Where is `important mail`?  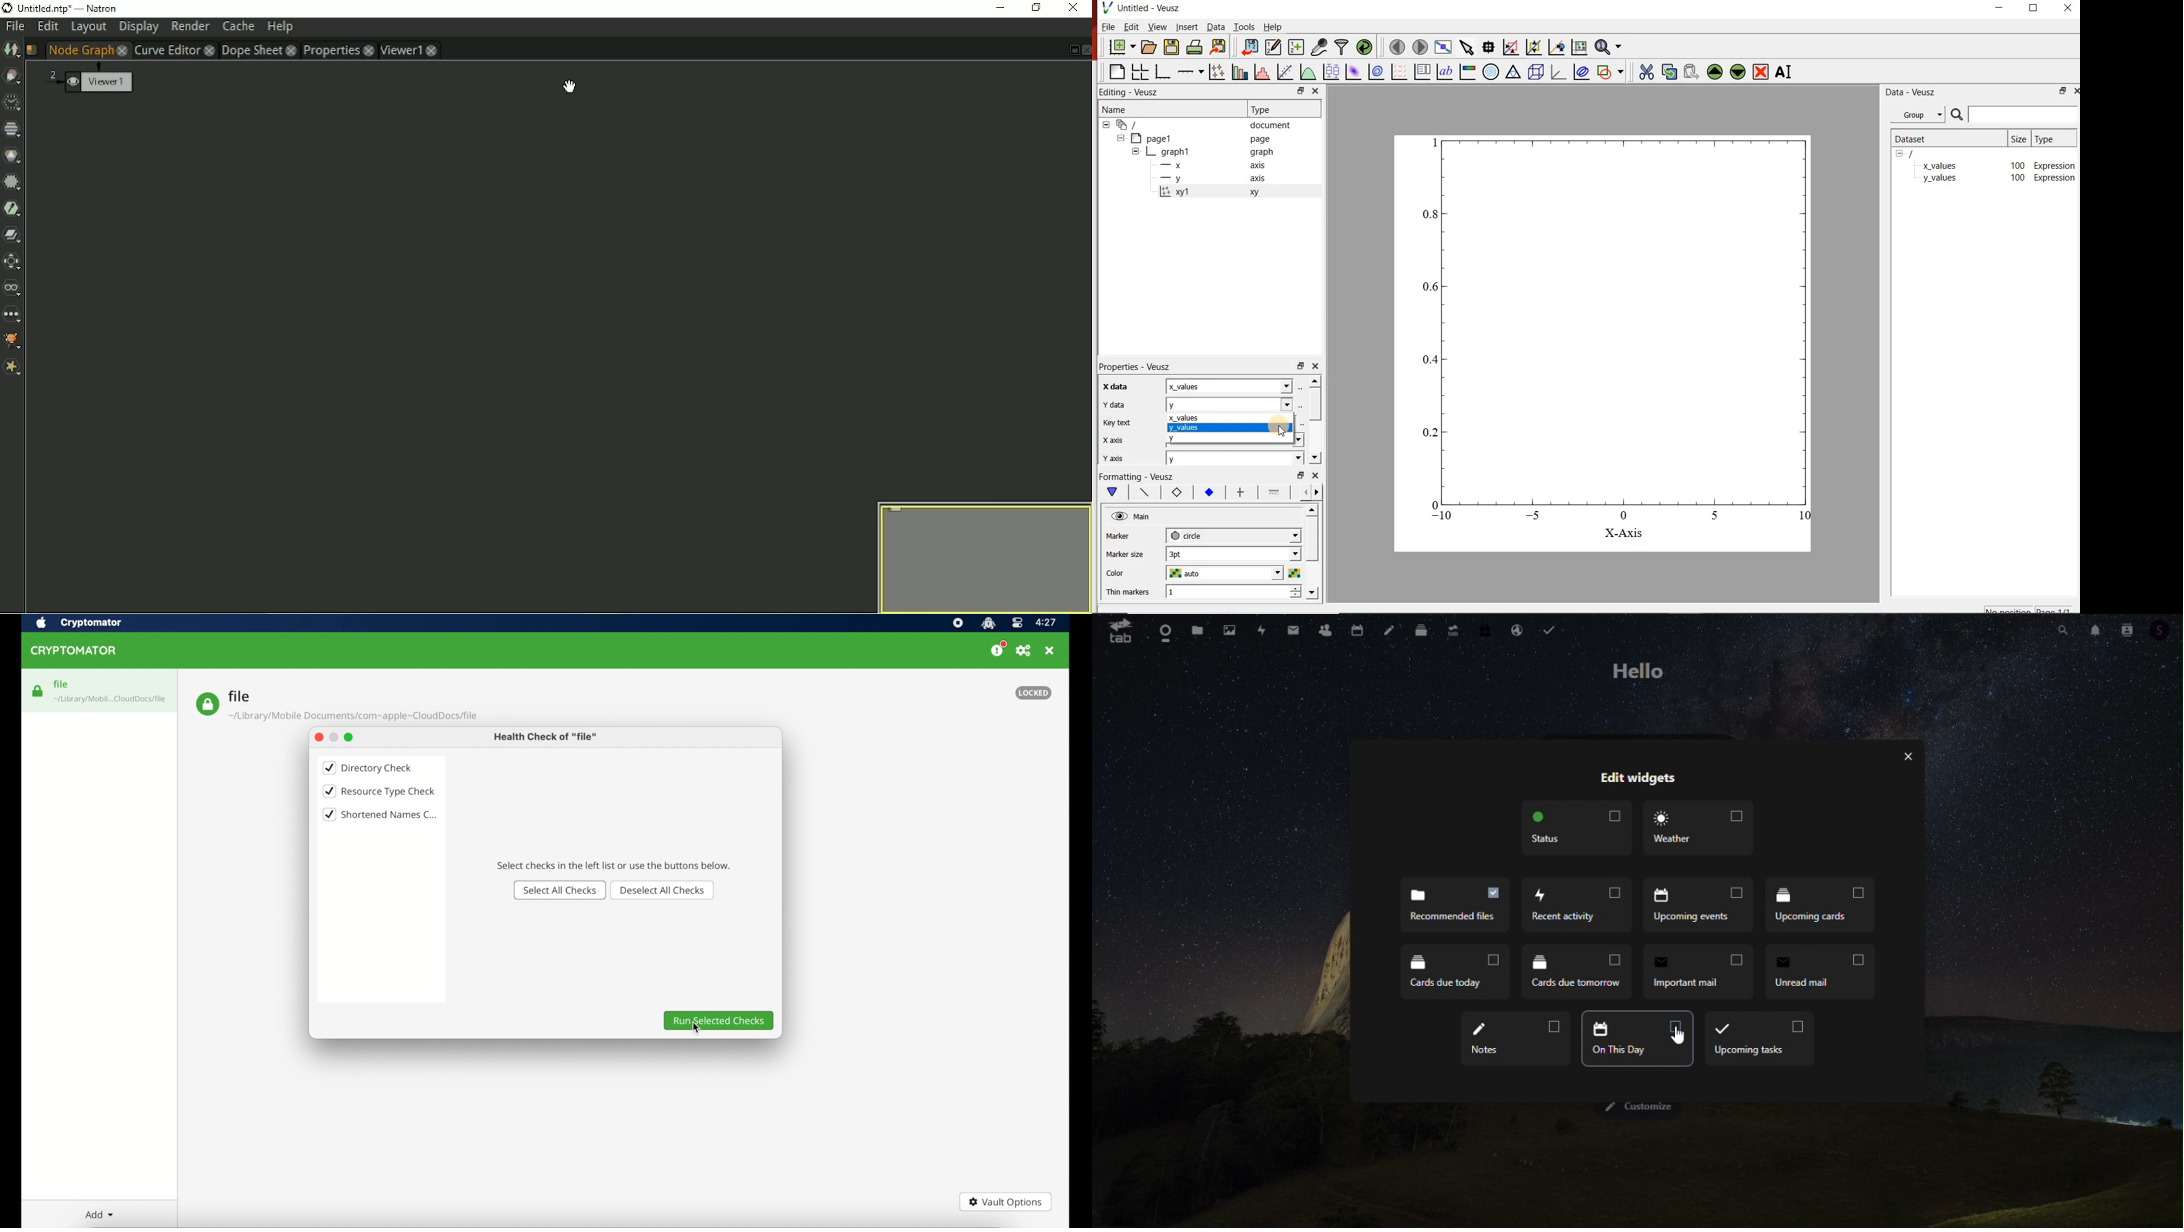
important mail is located at coordinates (1576, 976).